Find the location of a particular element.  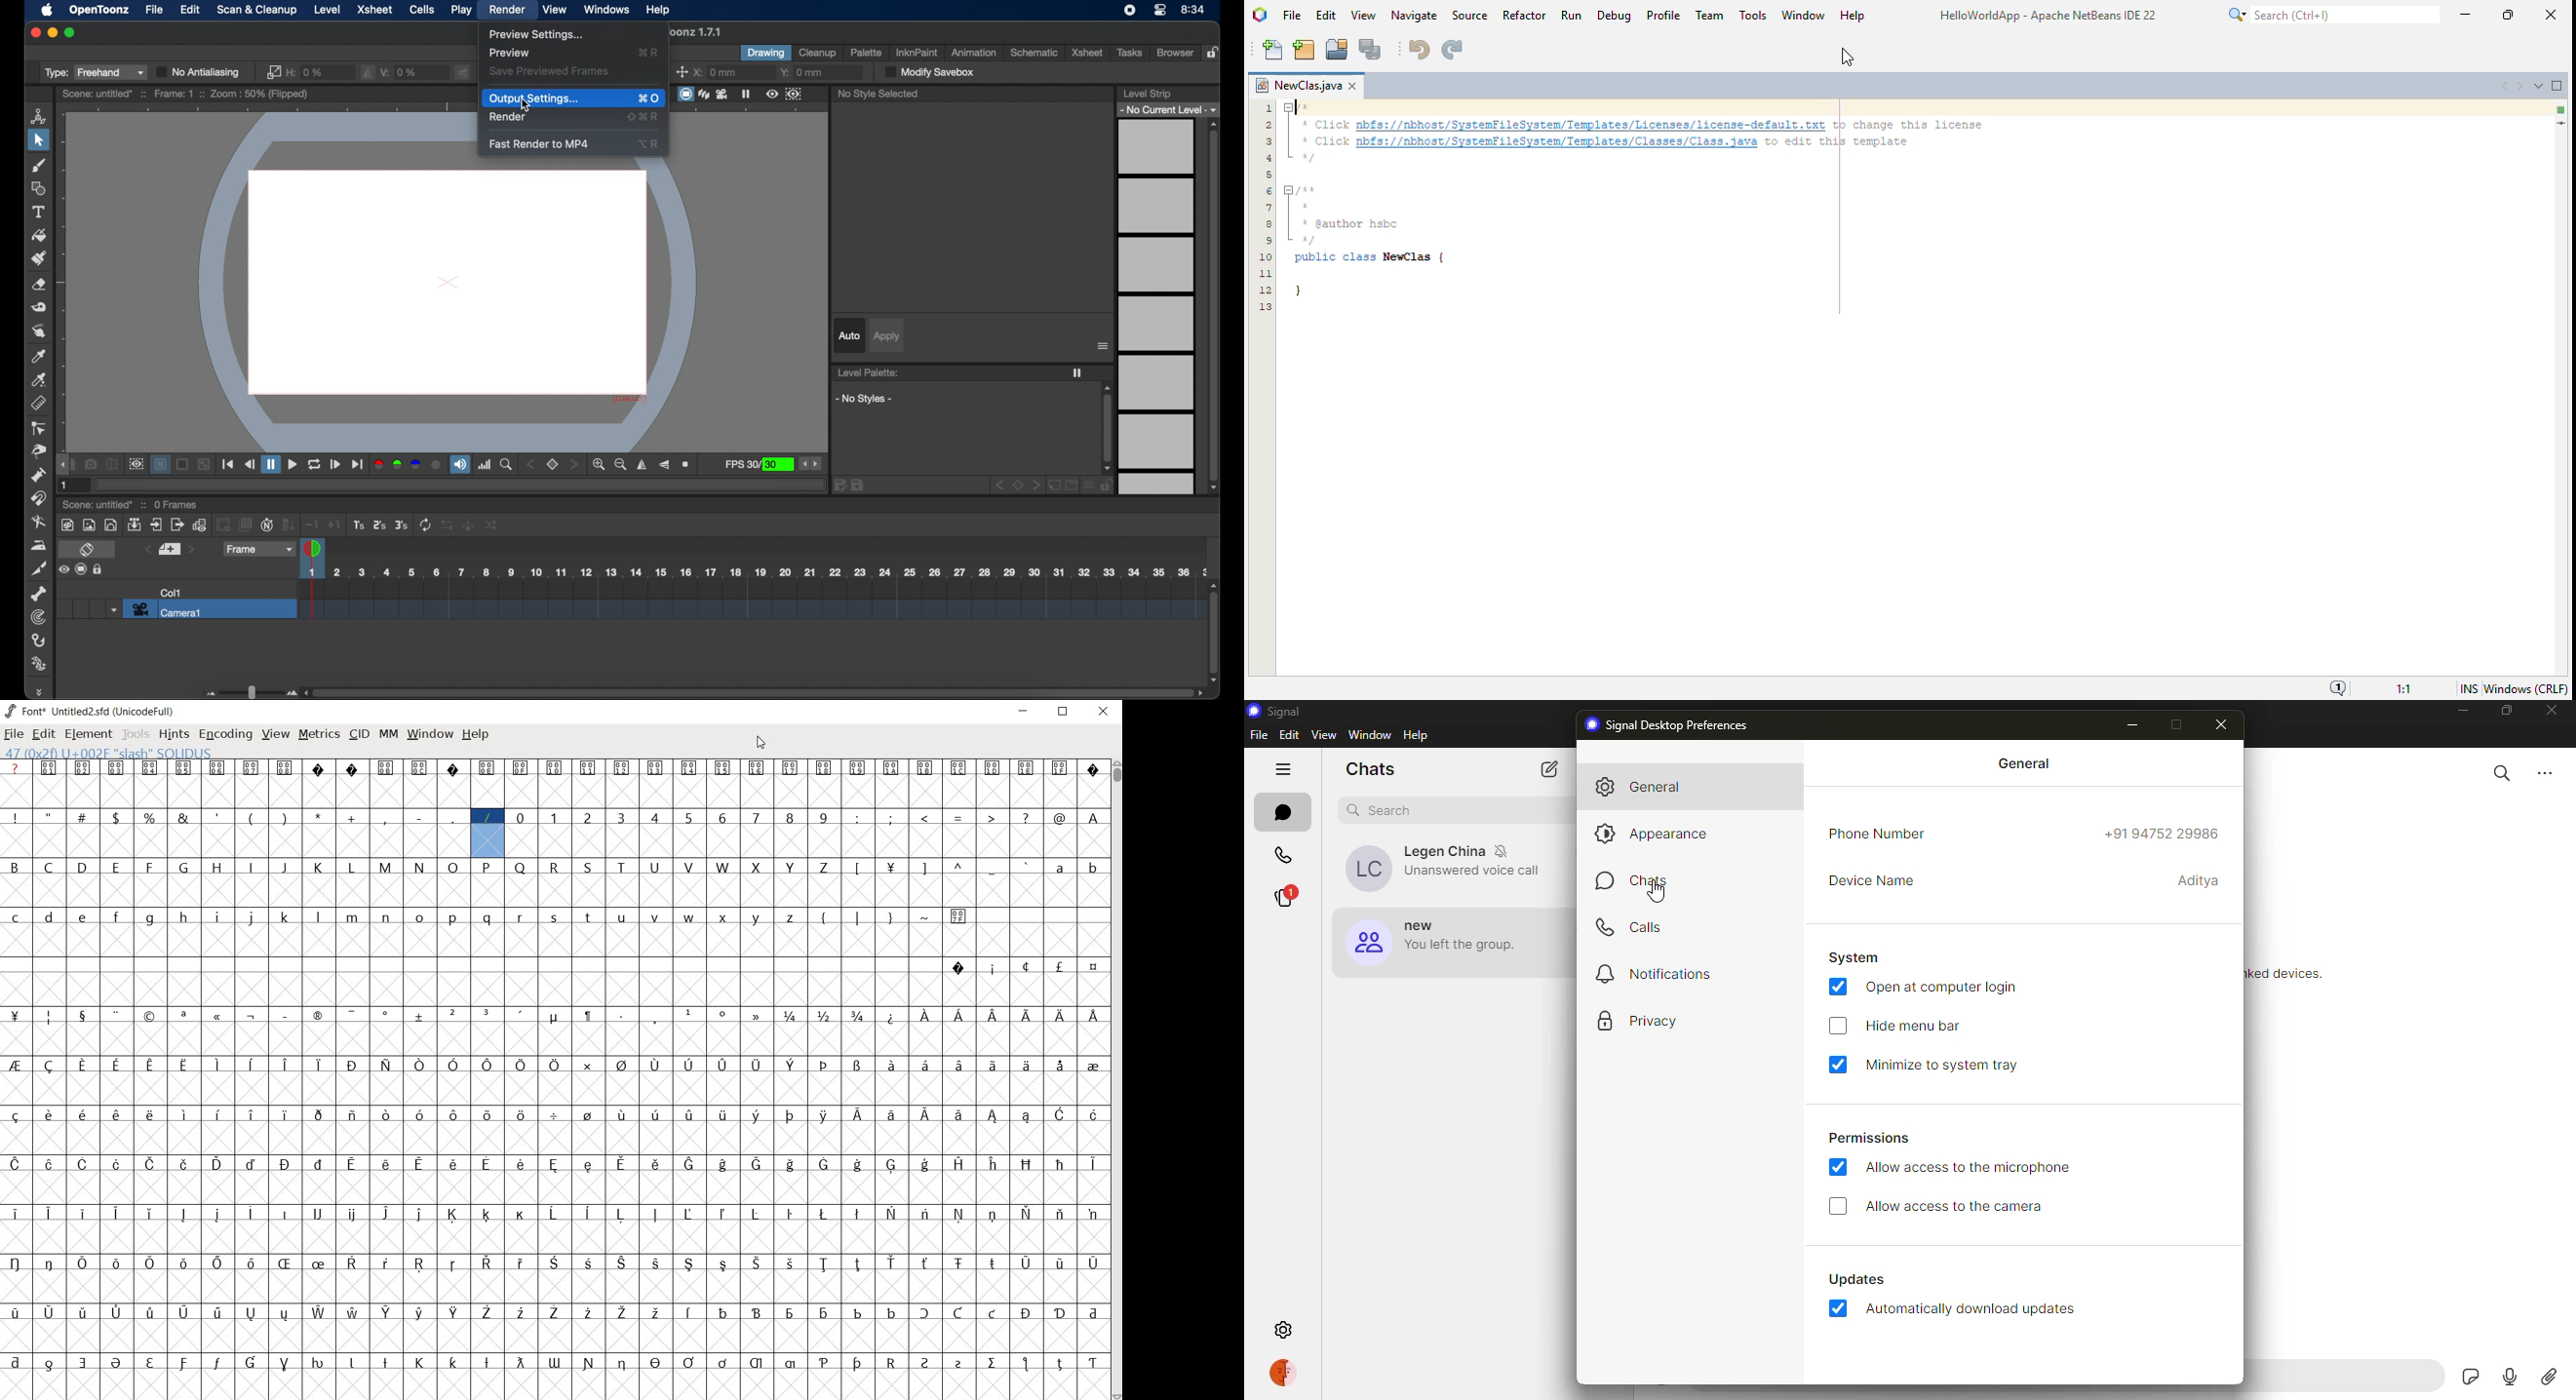

glyph is located at coordinates (925, 767).